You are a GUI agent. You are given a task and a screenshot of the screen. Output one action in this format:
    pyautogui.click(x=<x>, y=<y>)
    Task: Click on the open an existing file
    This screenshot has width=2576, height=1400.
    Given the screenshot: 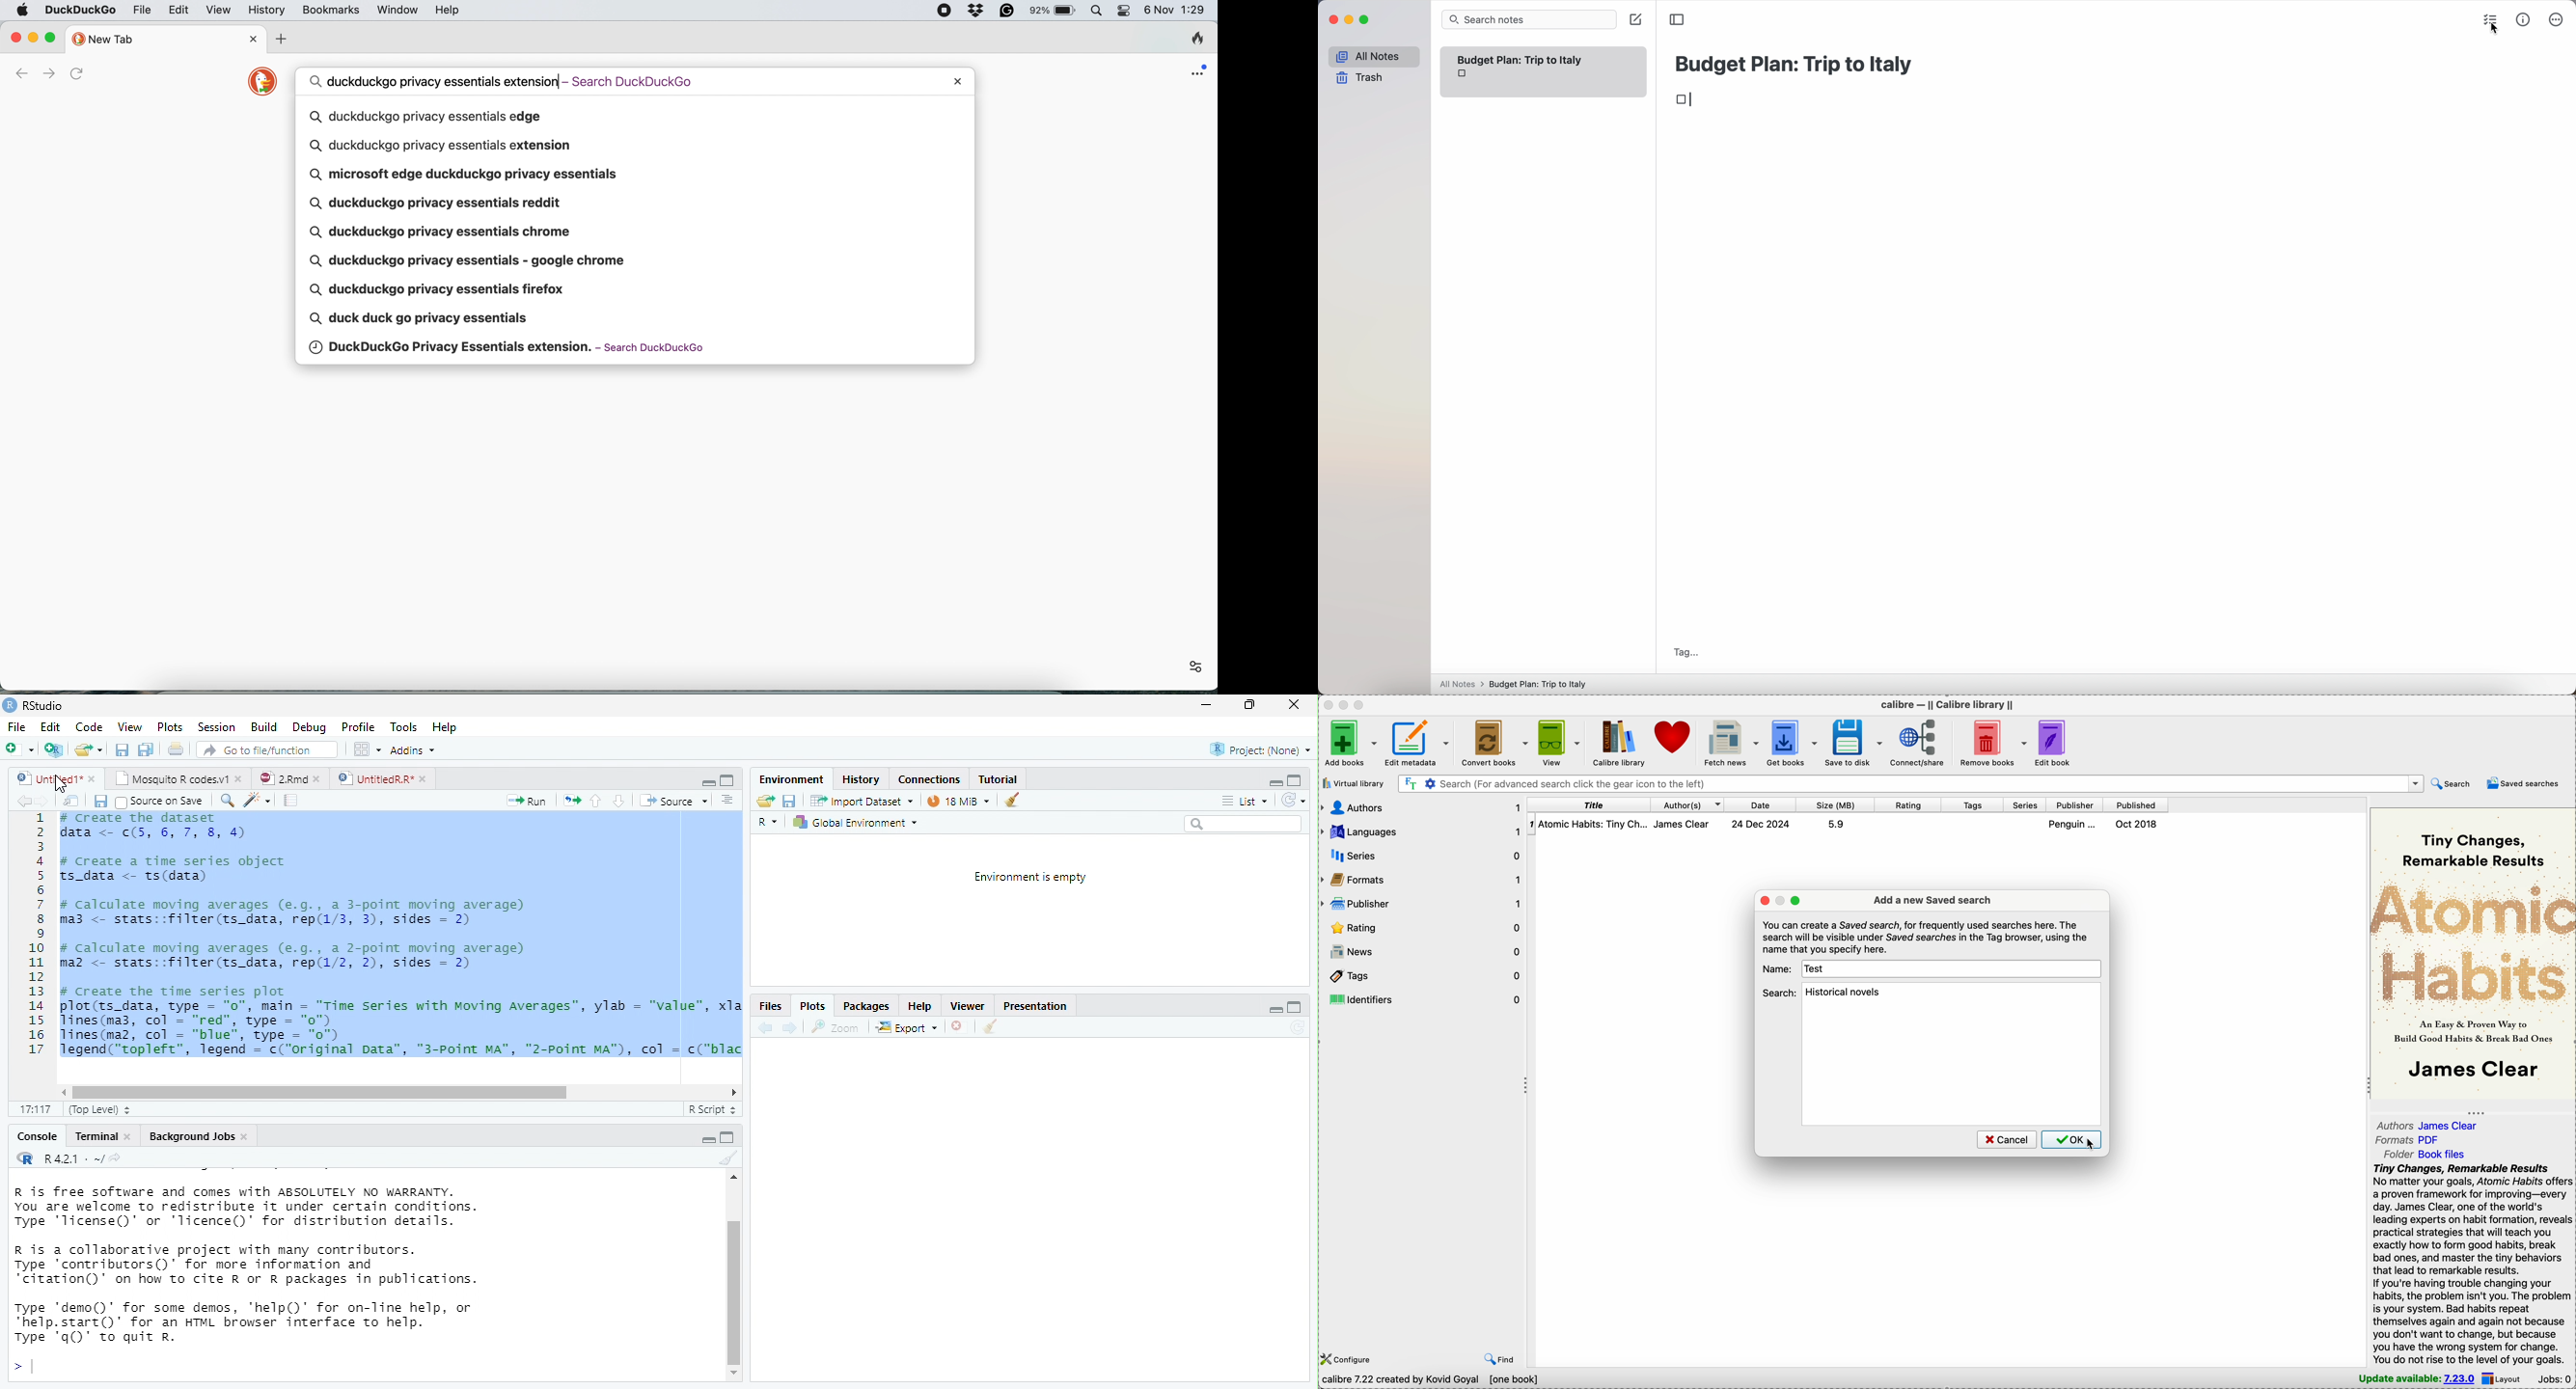 What is the action you would take?
    pyautogui.click(x=89, y=750)
    